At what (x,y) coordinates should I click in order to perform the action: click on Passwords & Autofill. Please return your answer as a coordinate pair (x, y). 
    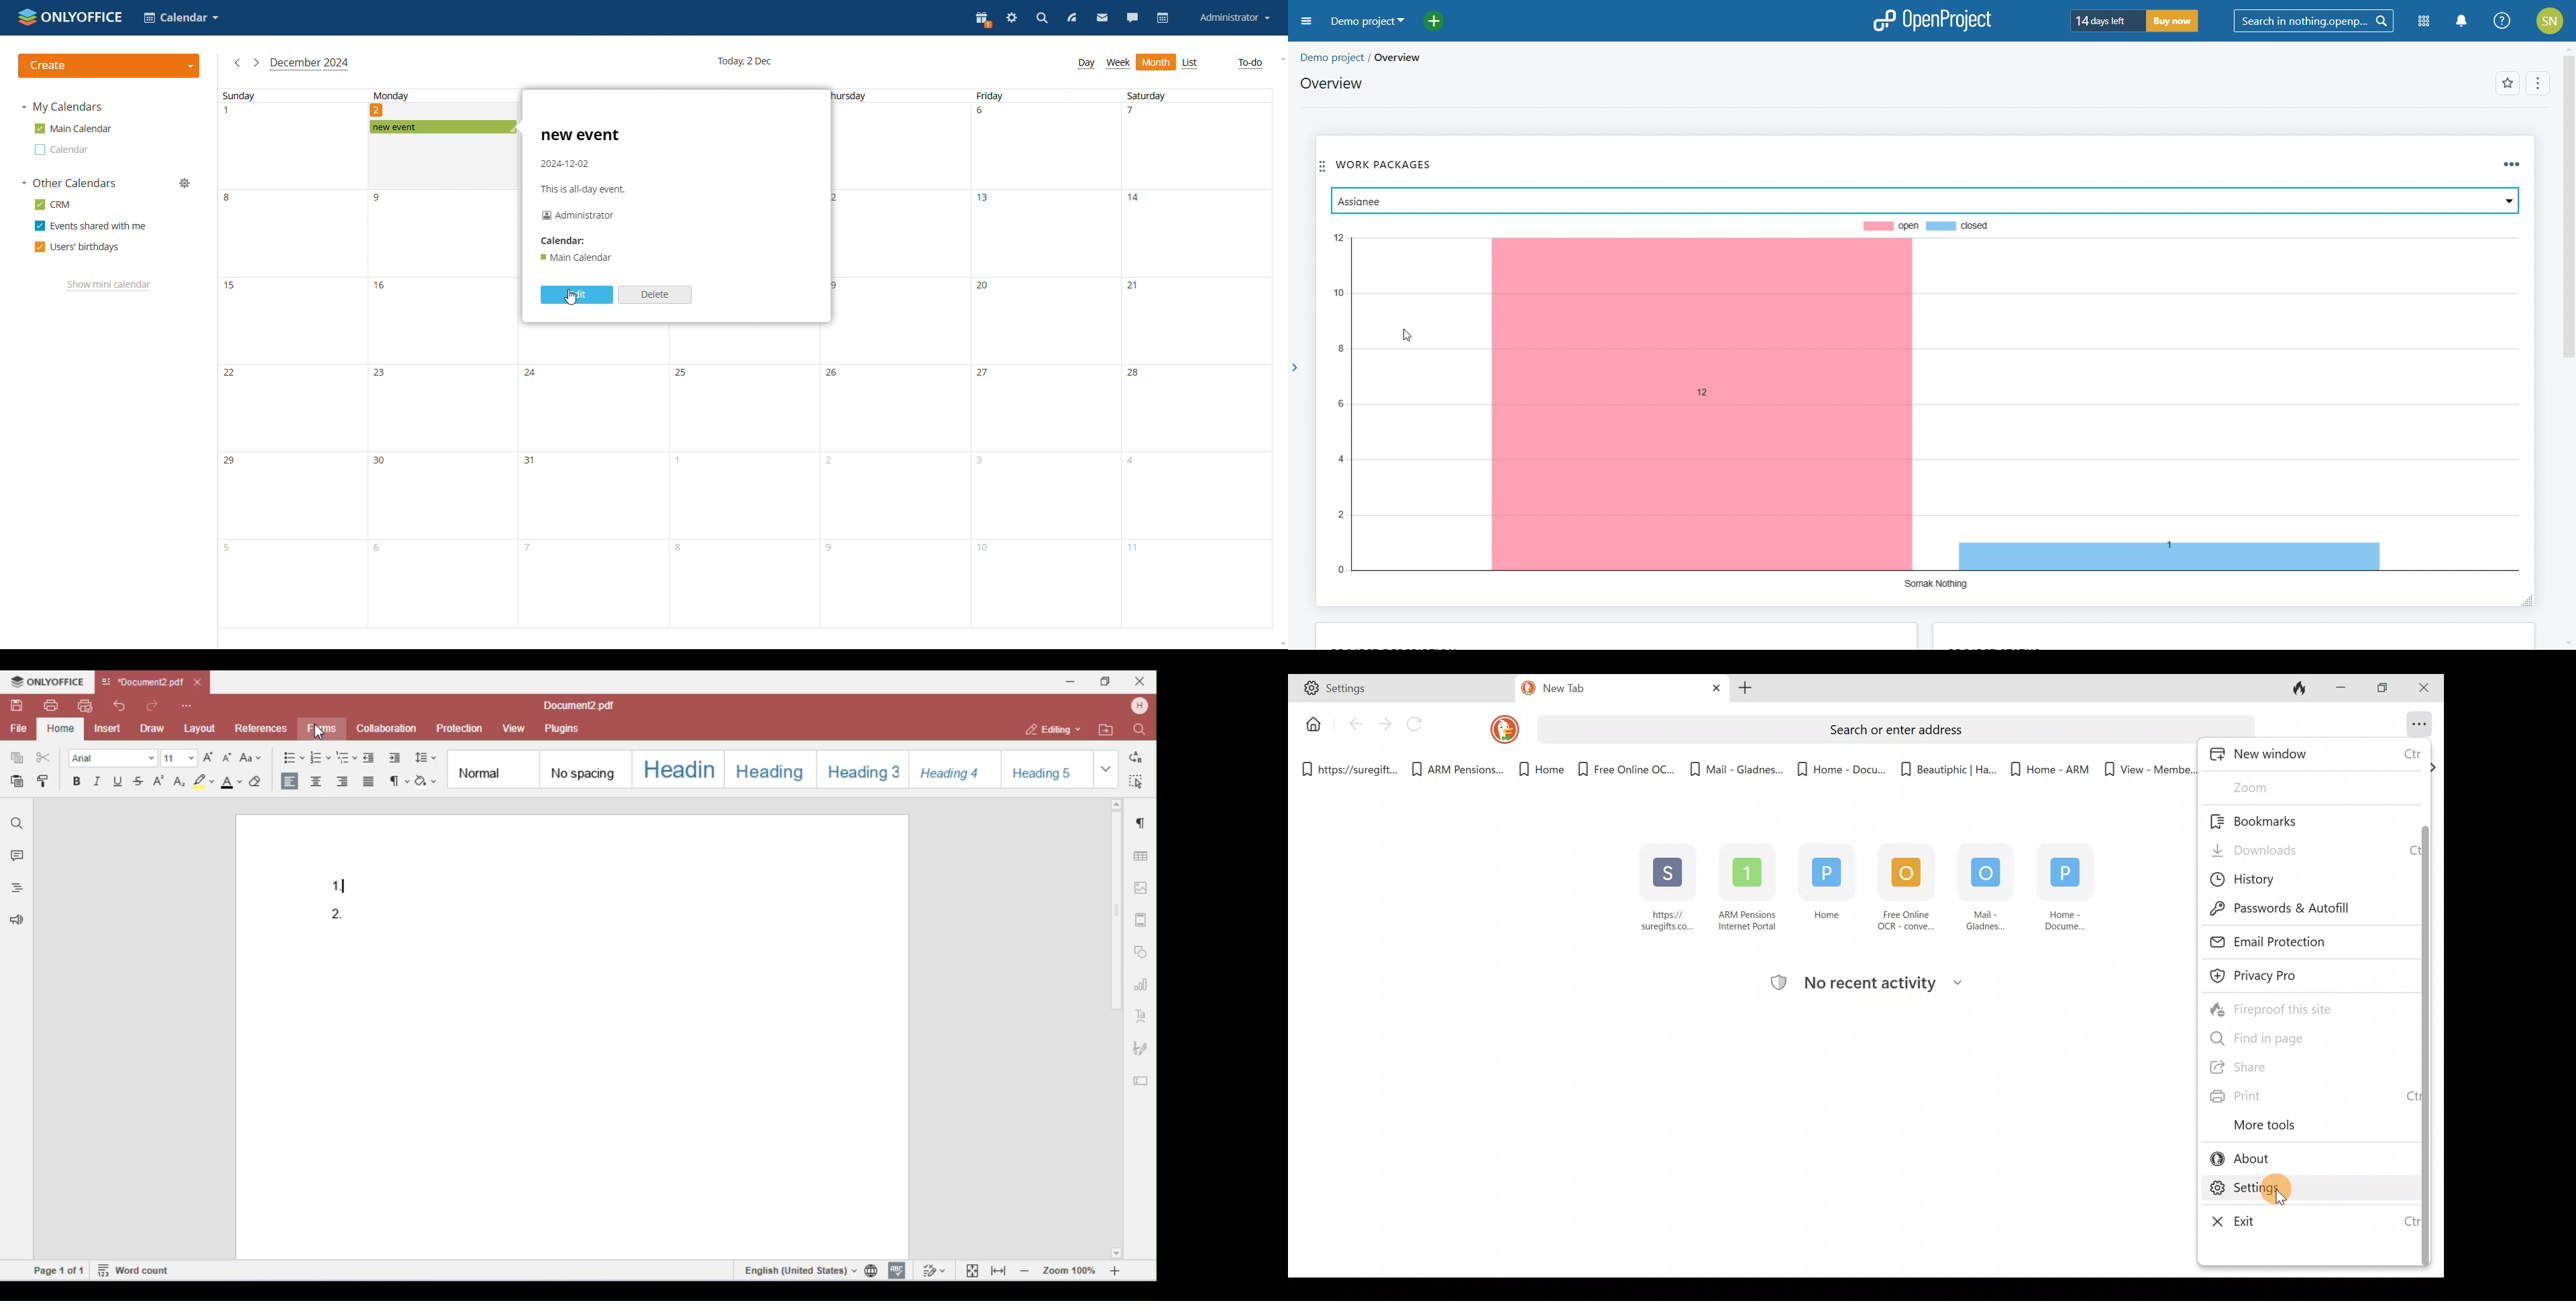
    Looking at the image, I should click on (2295, 911).